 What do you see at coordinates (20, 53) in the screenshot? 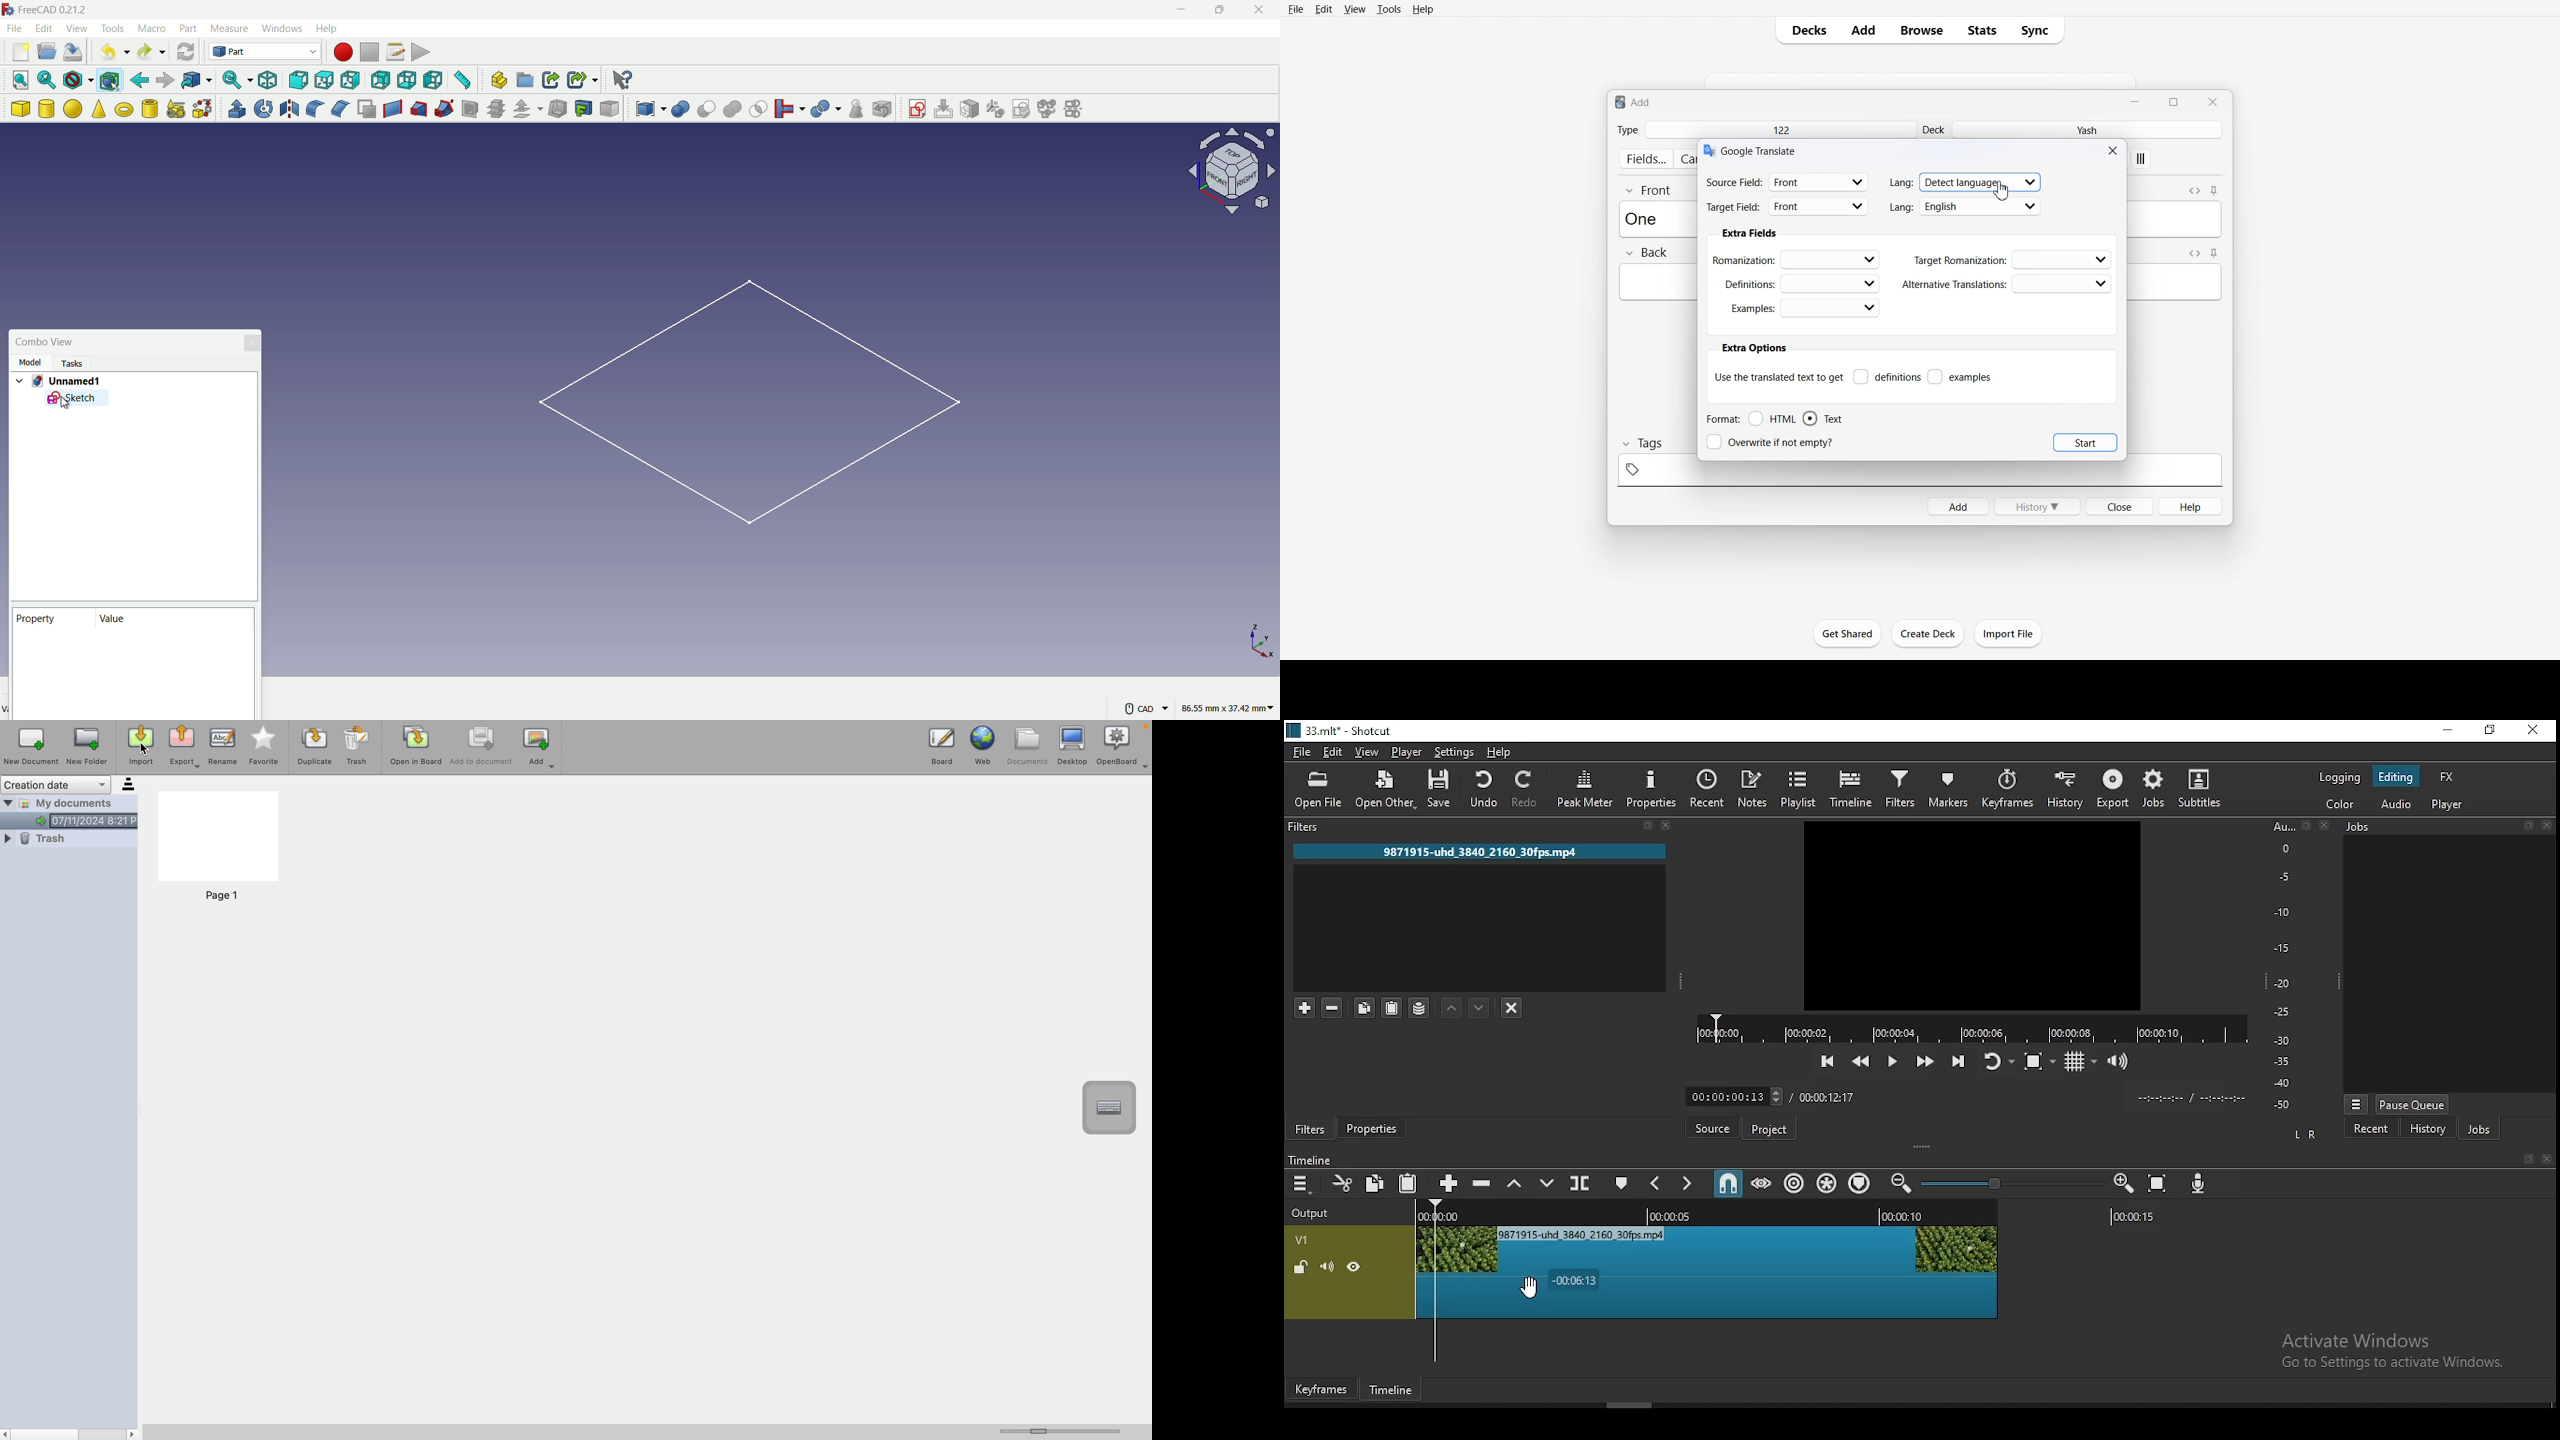
I see `new file` at bounding box center [20, 53].